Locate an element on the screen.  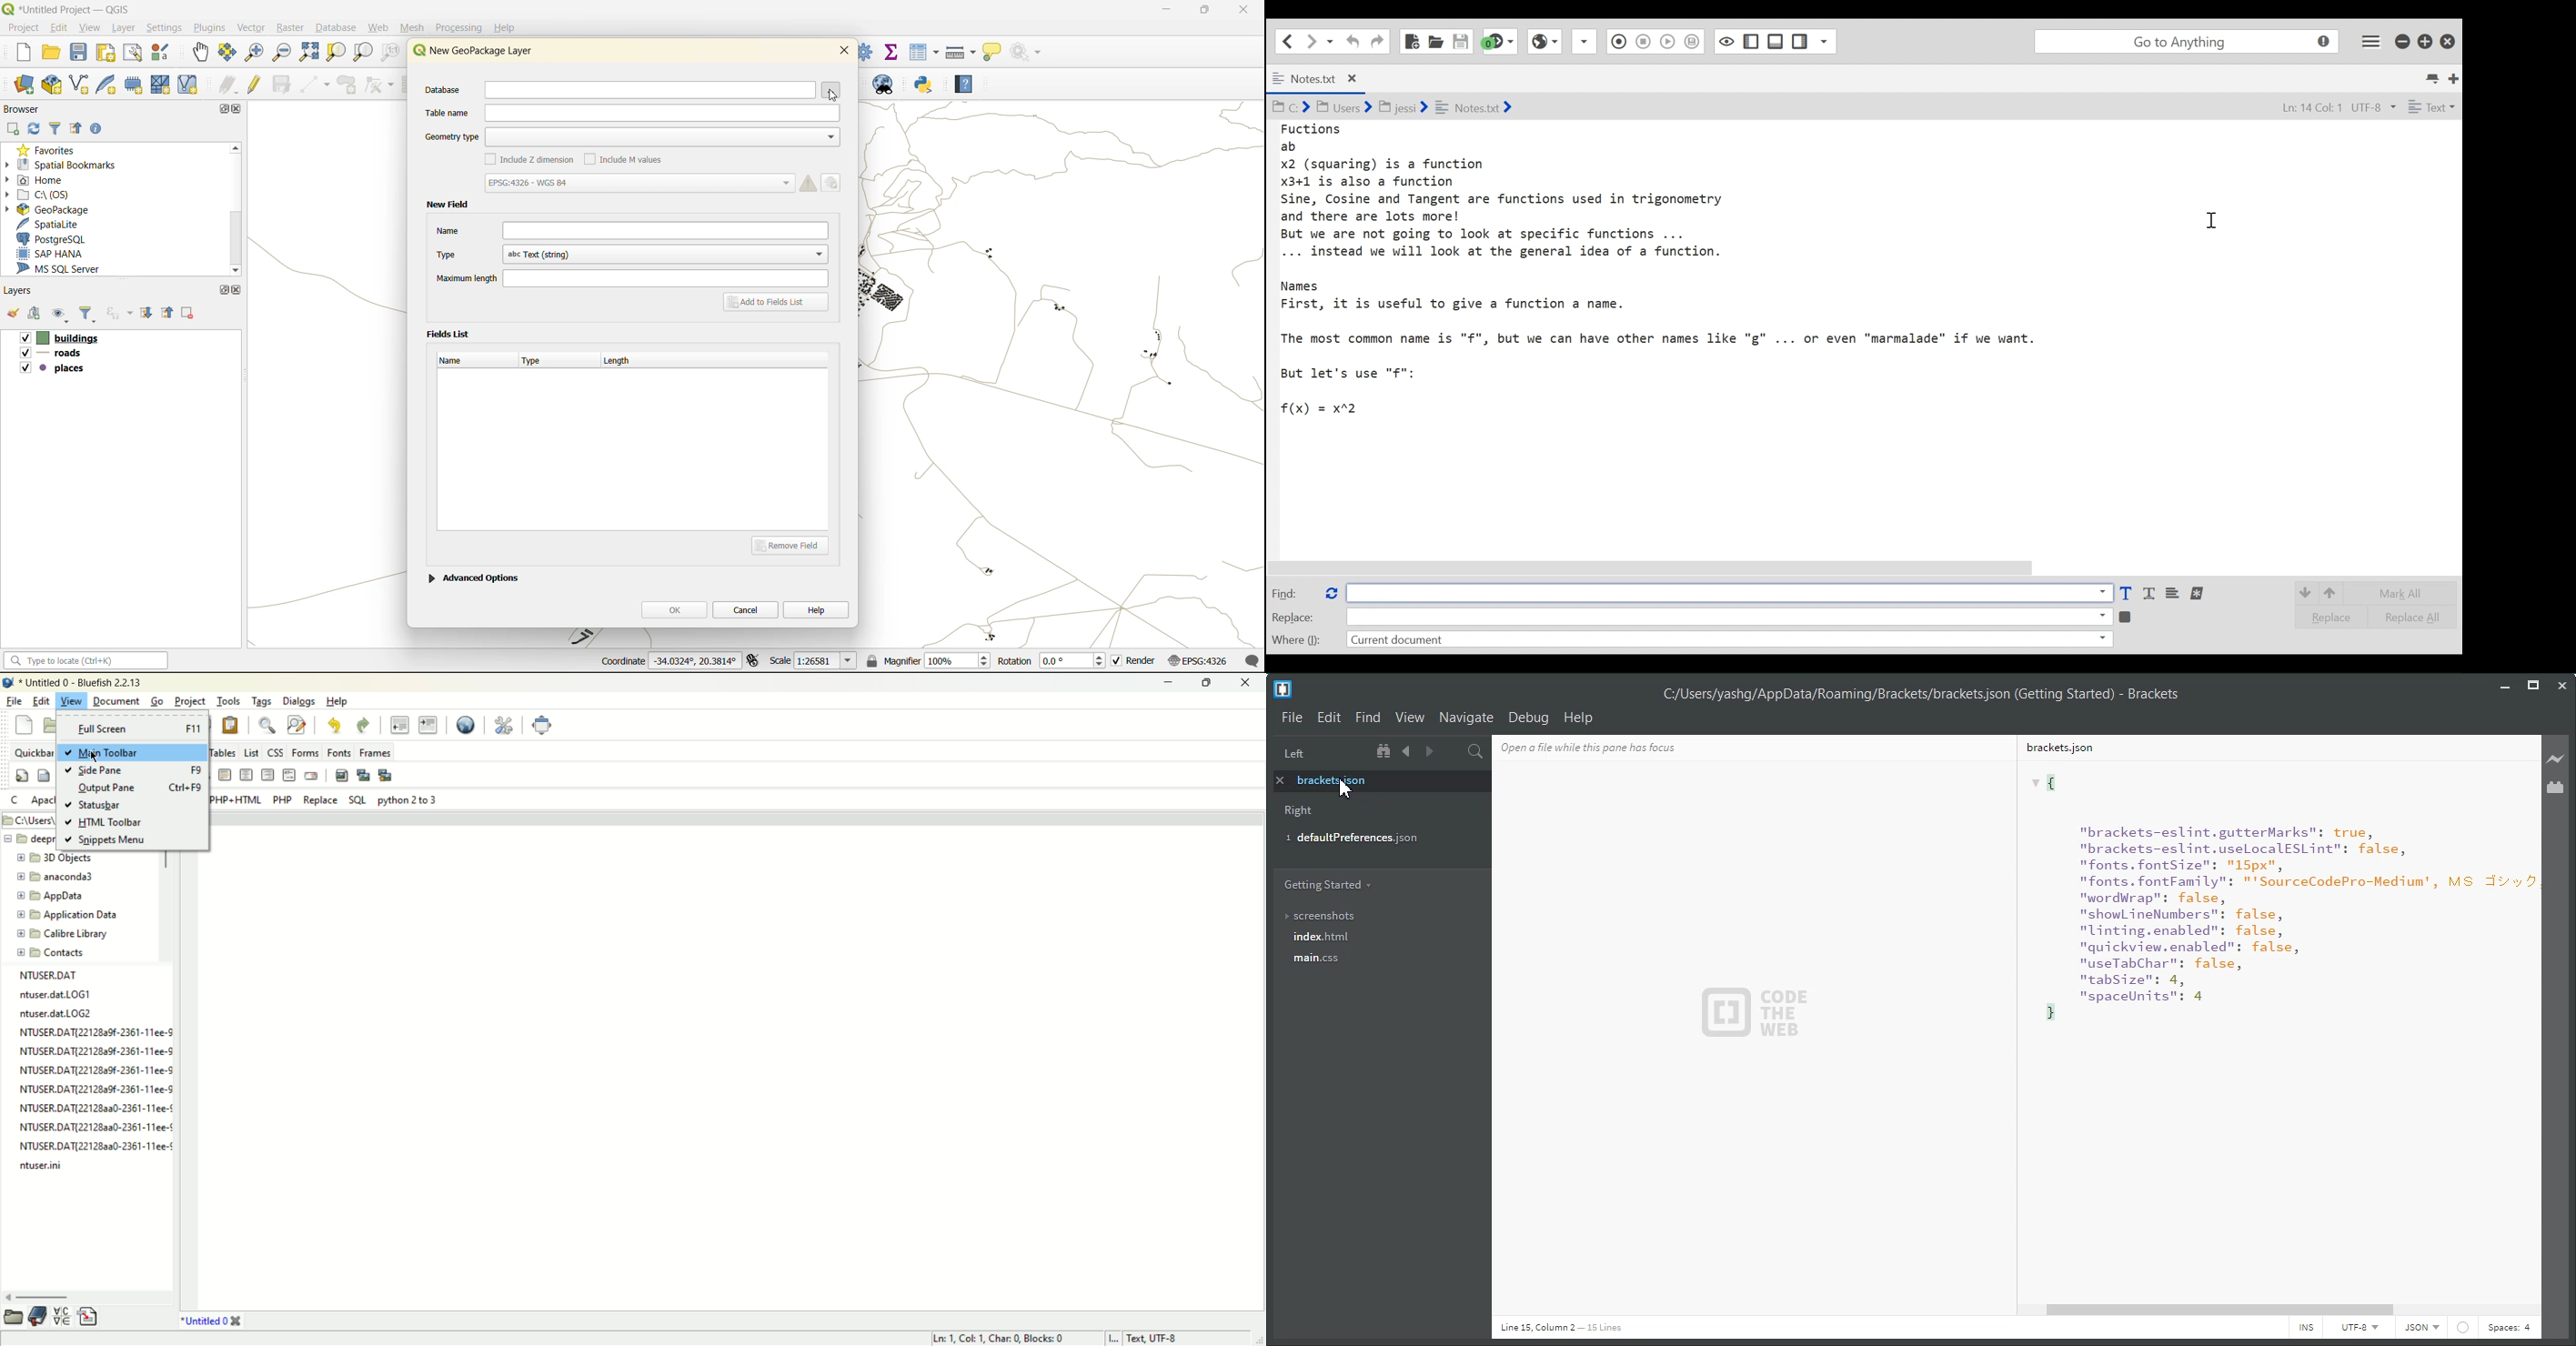
undo is located at coordinates (335, 724).